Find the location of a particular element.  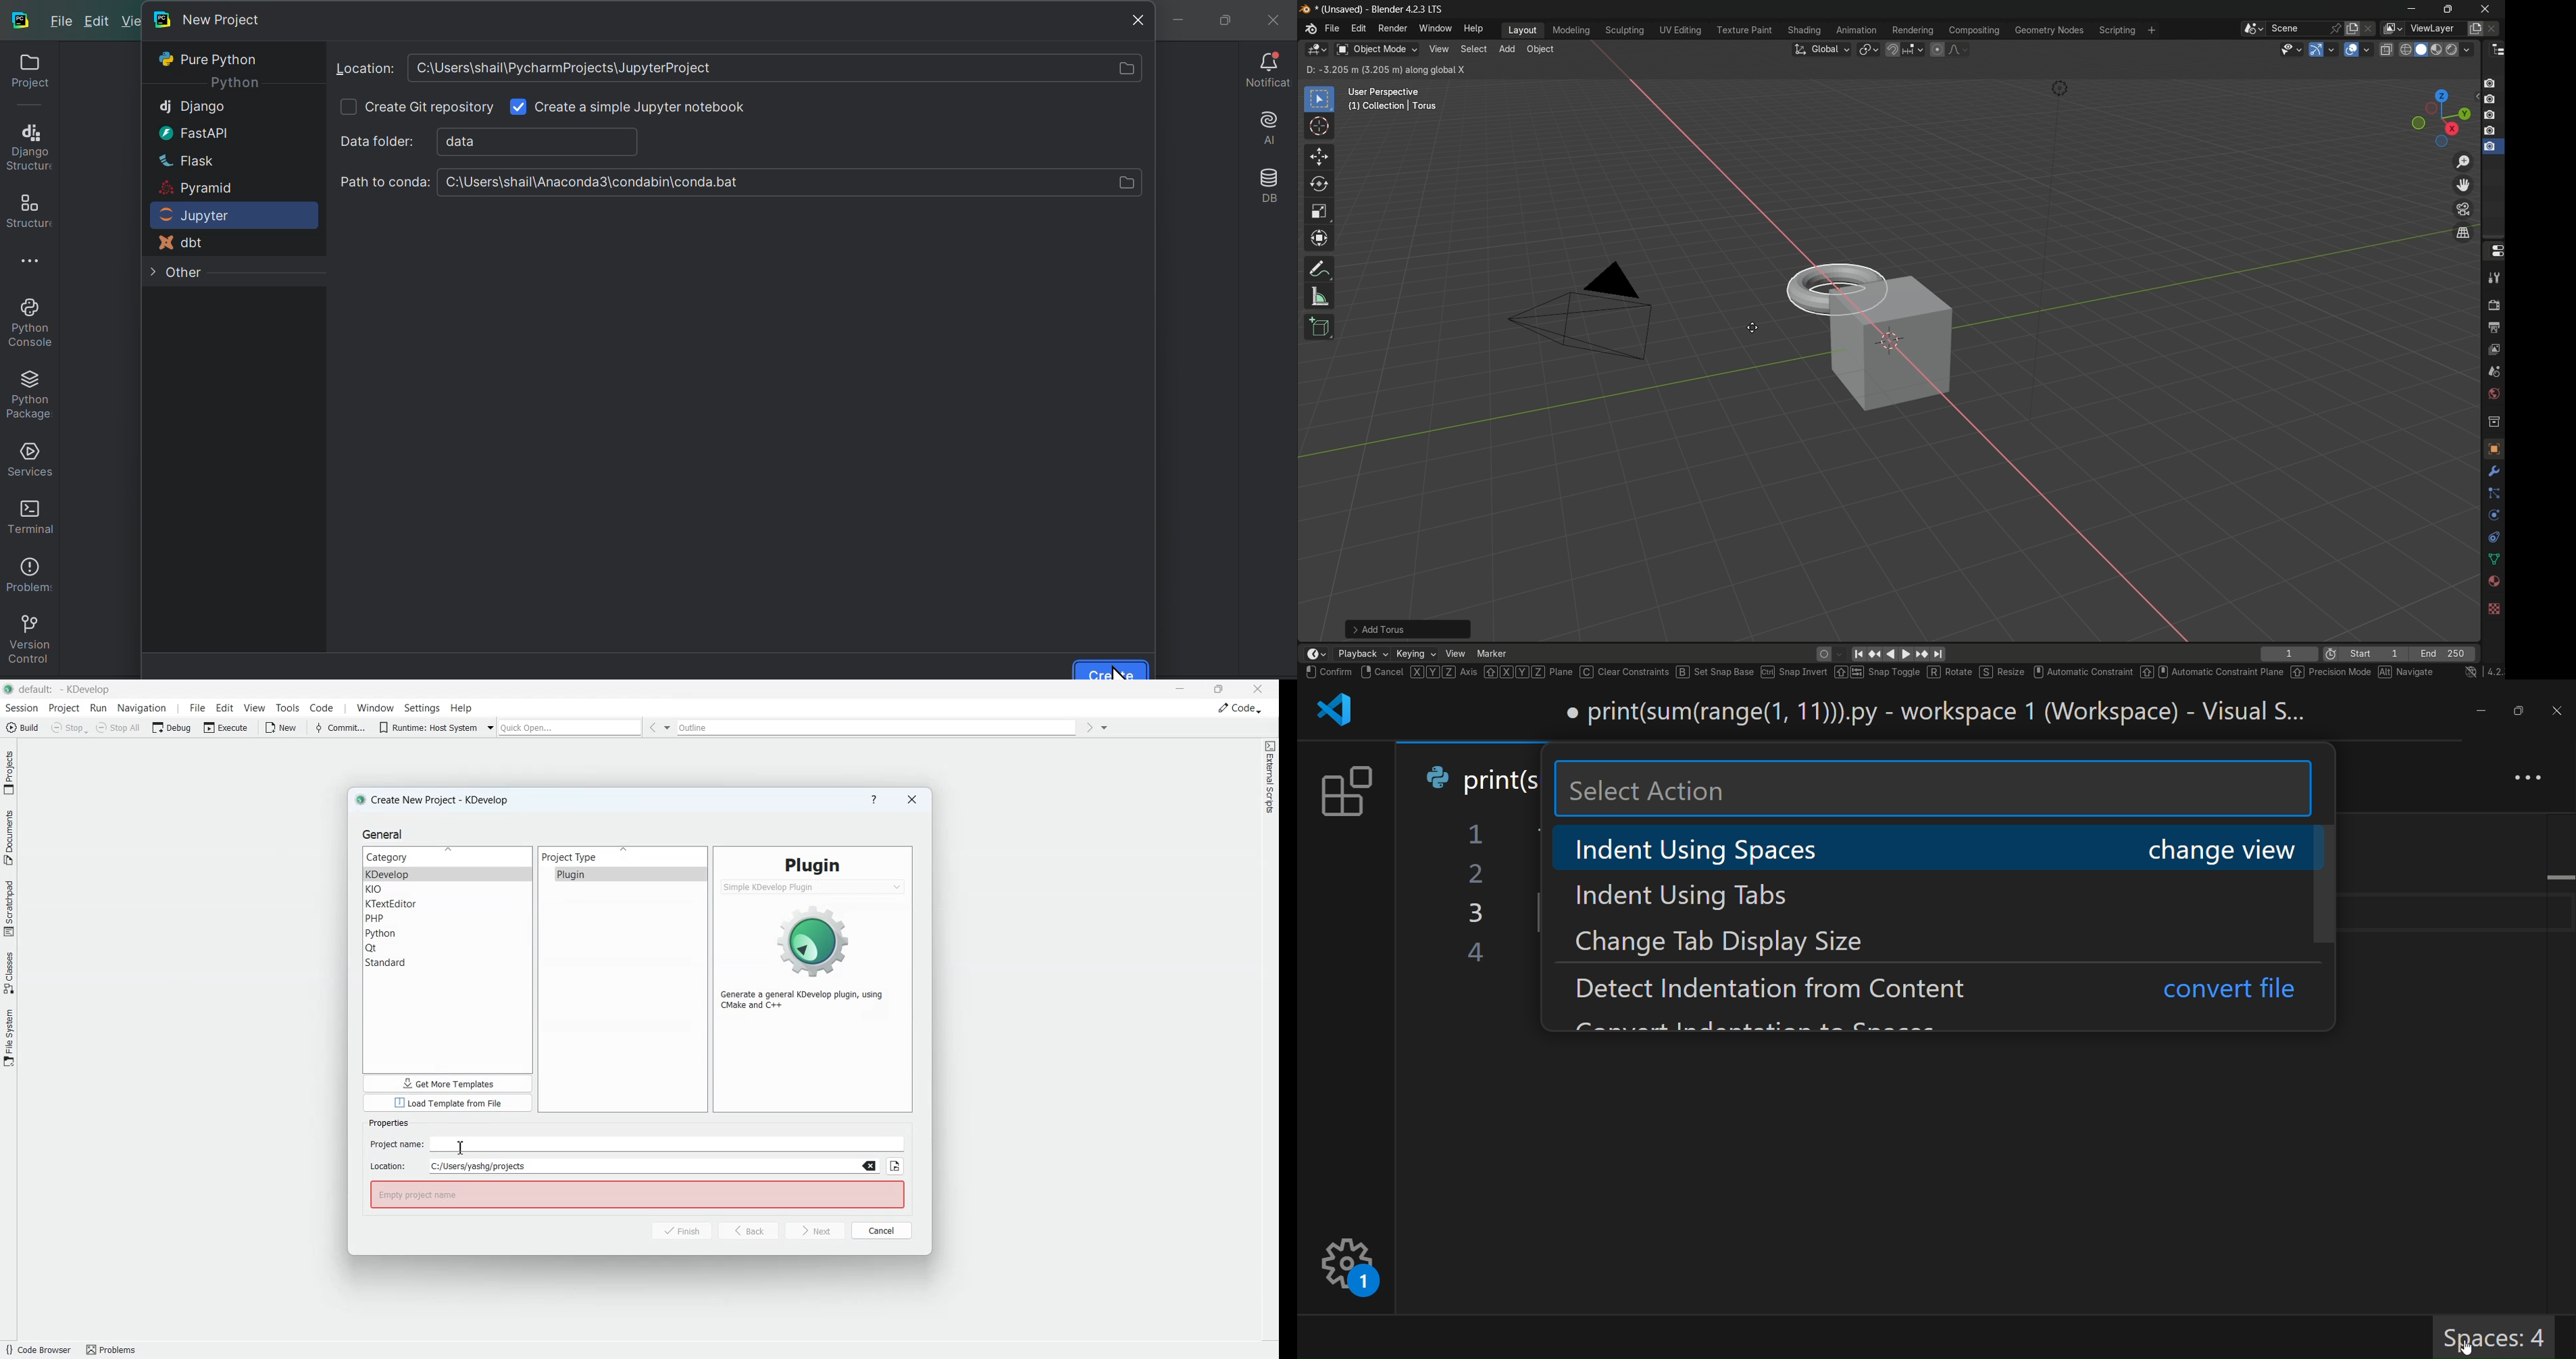

cursor is located at coordinates (1117, 670).